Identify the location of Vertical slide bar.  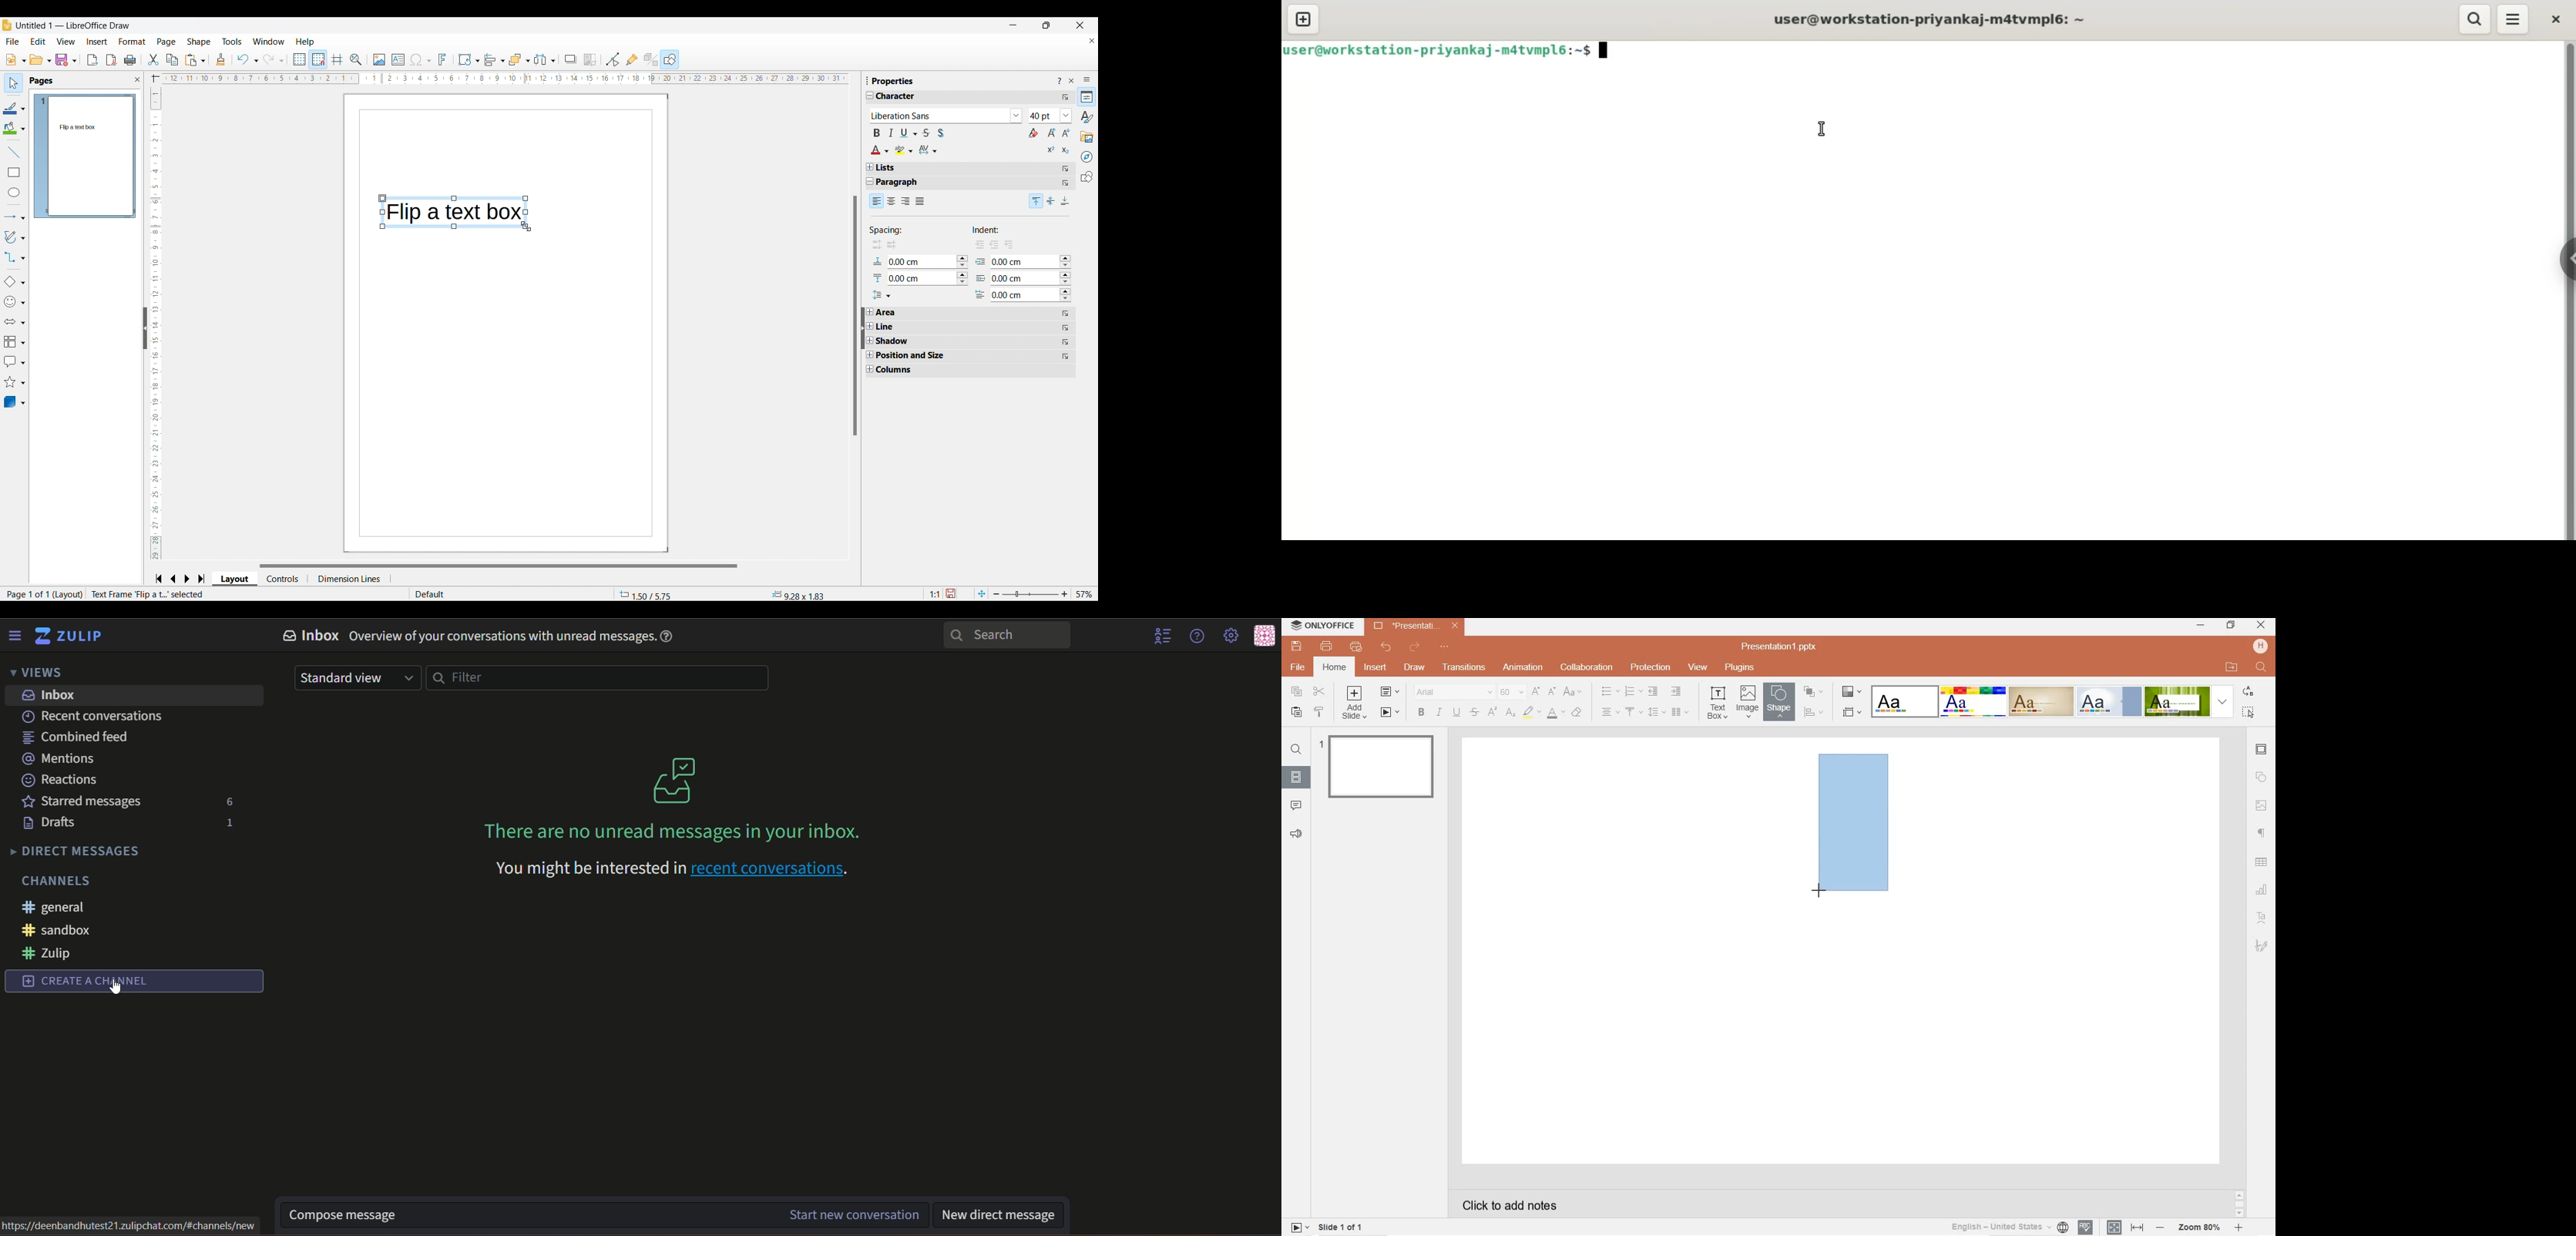
(153, 324).